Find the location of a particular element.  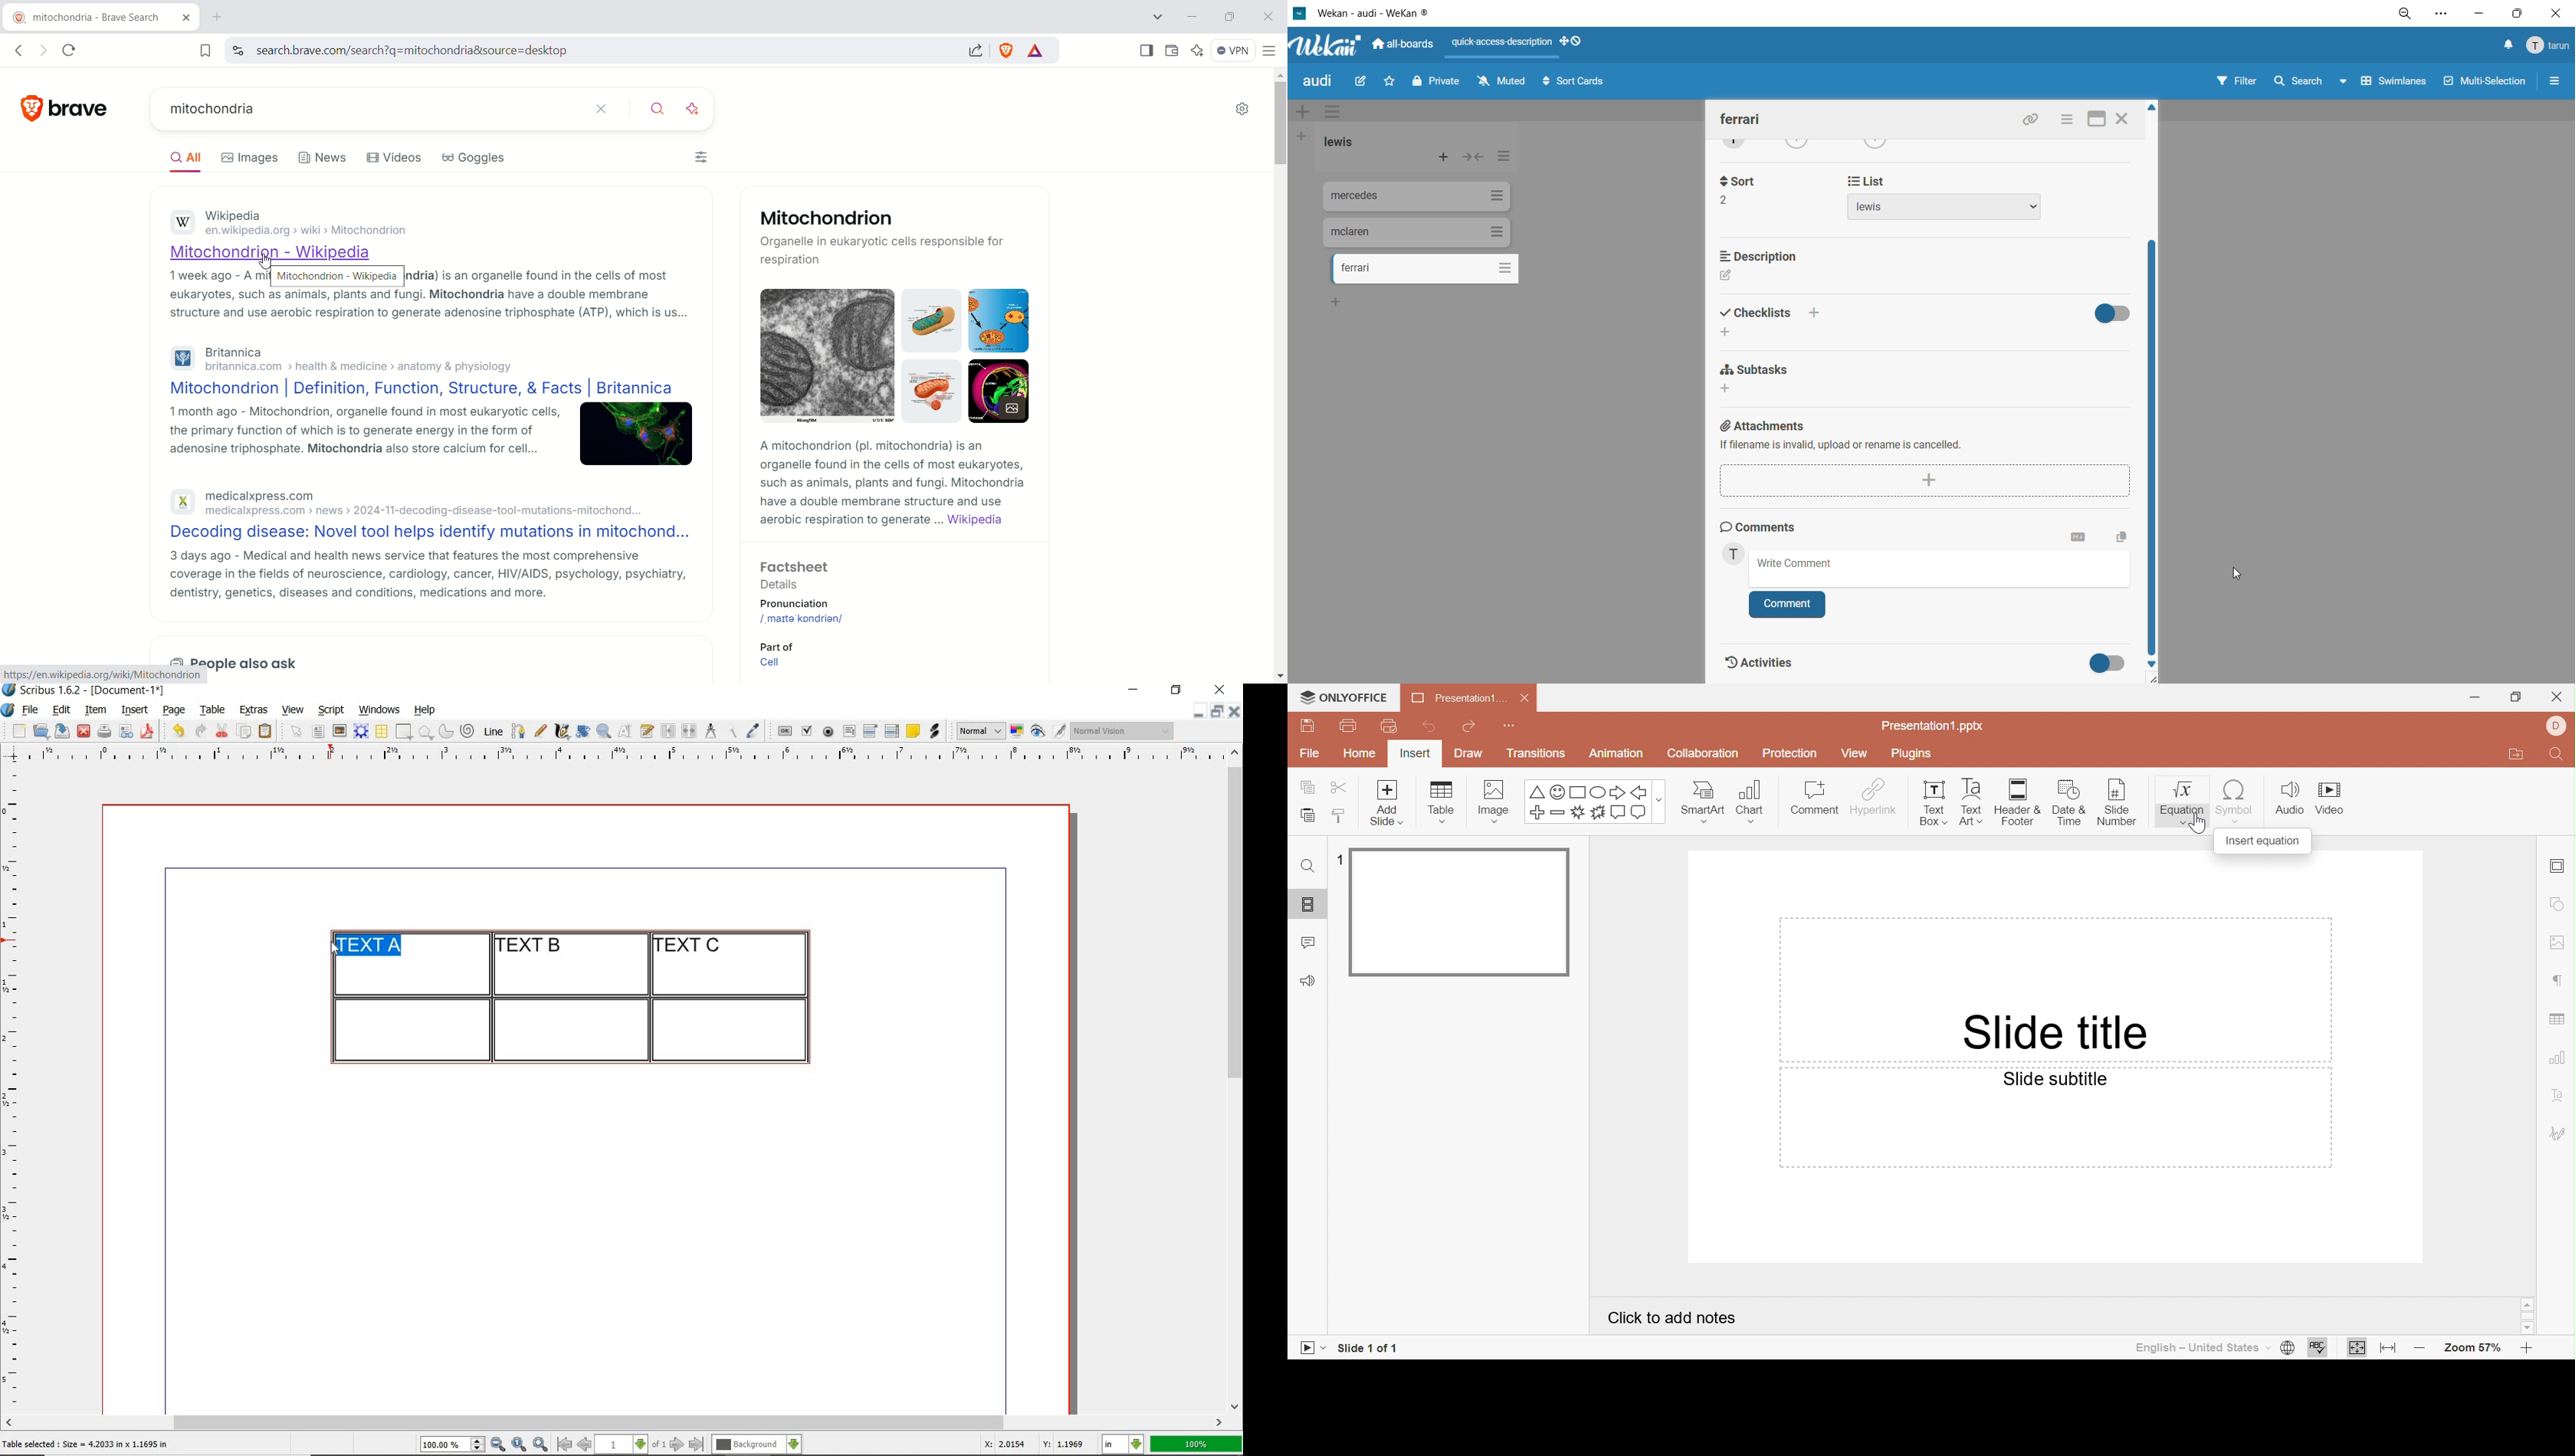

add slide with theme is located at coordinates (1384, 816).